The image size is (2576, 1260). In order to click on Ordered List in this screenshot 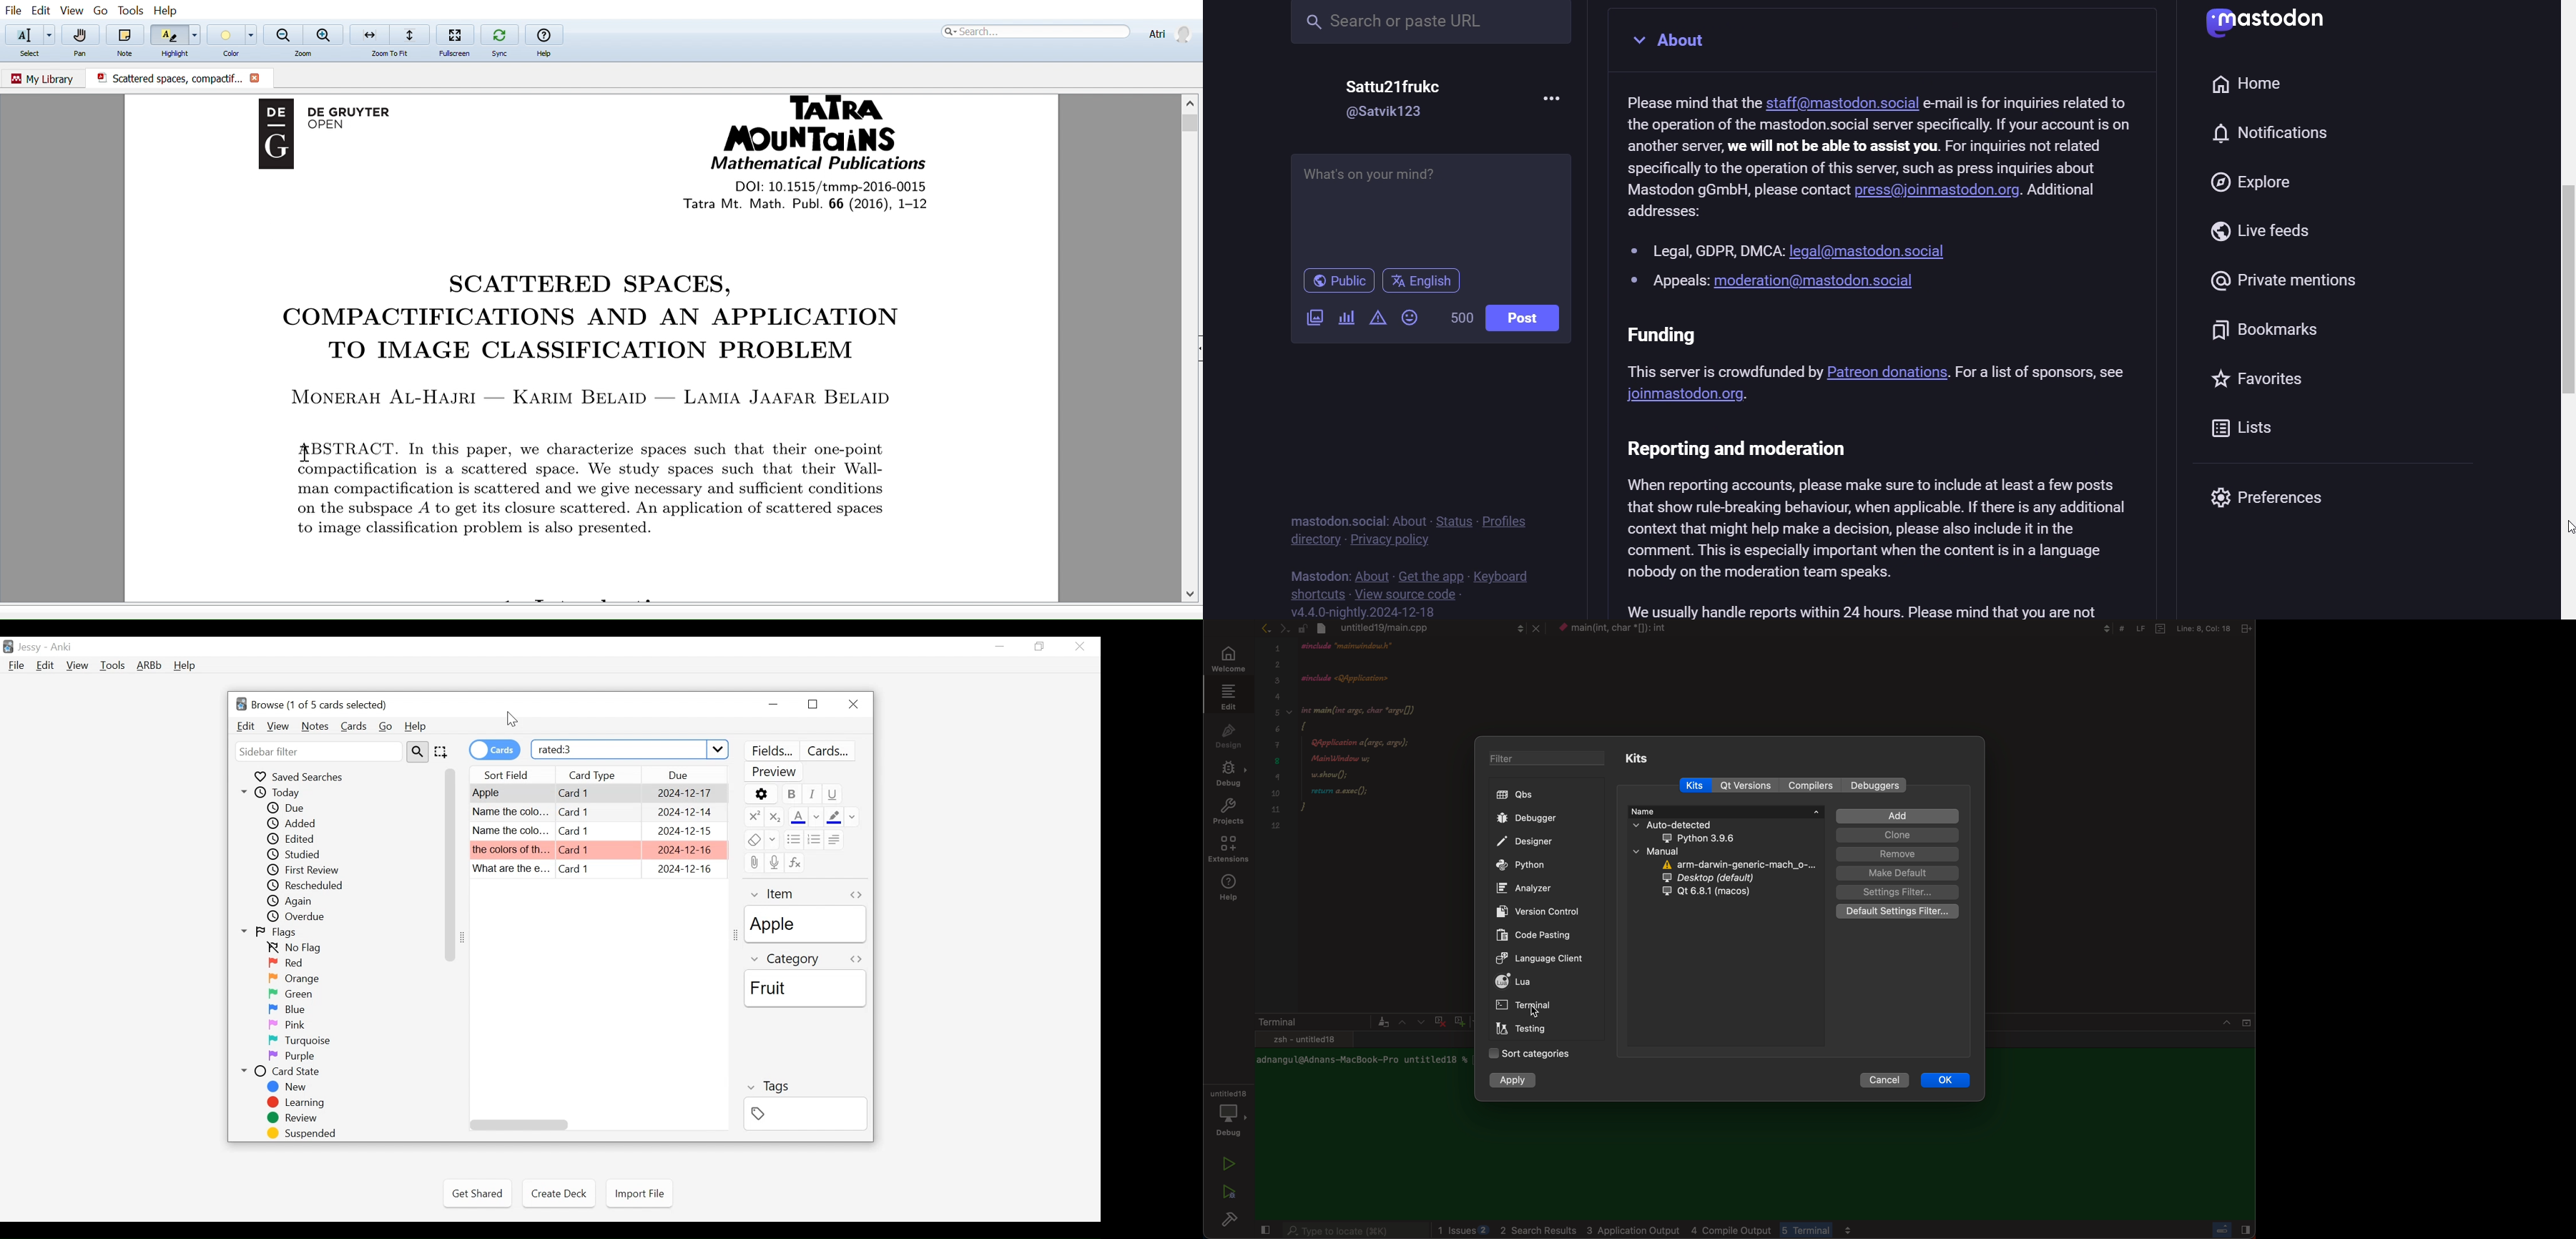, I will do `click(816, 839)`.